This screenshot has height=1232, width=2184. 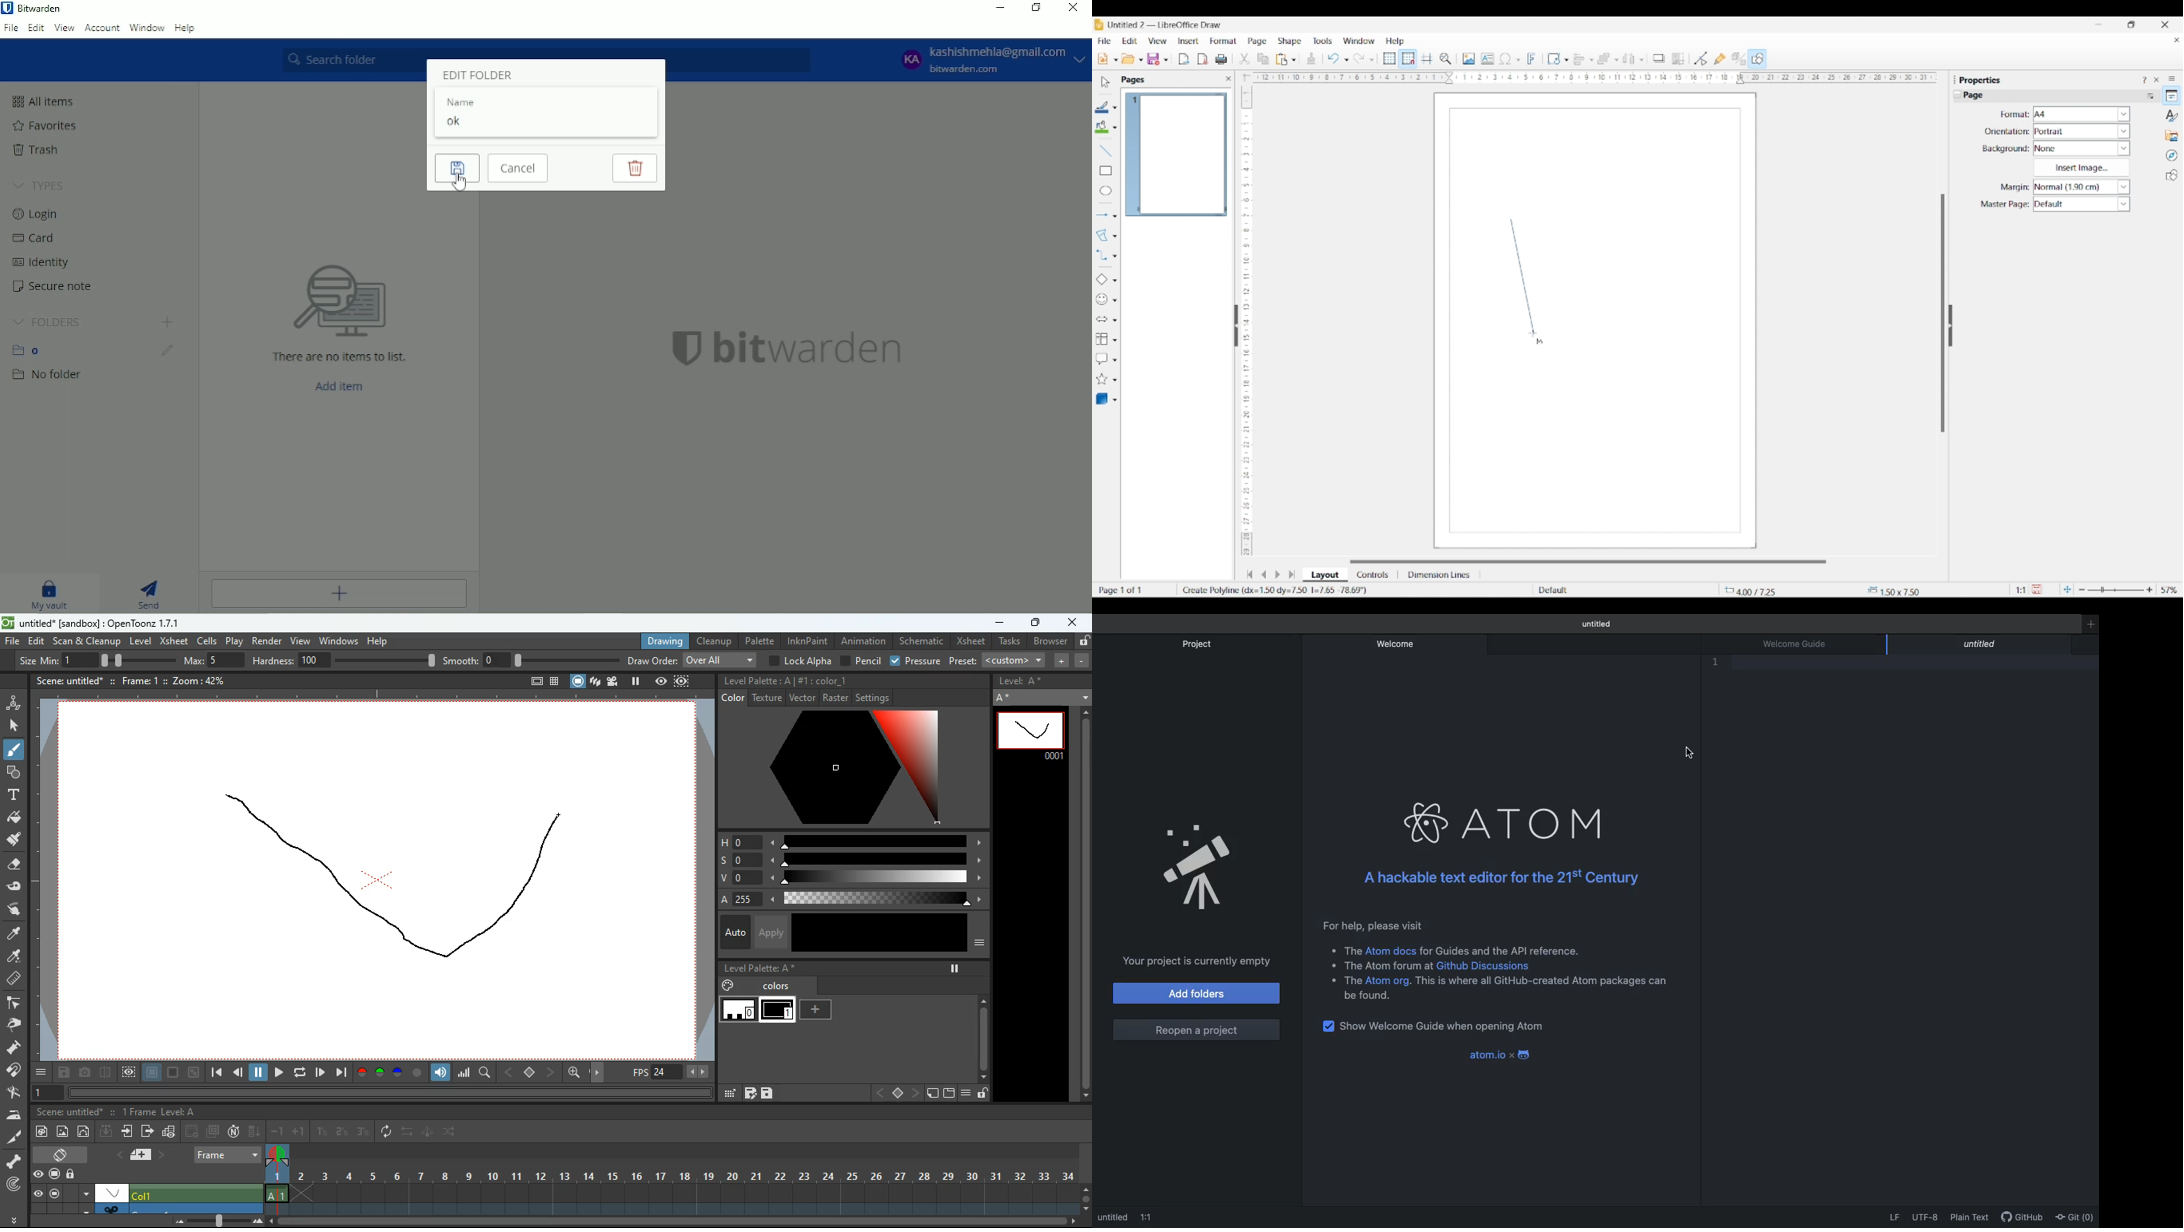 I want to click on Add folder, so click(x=166, y=323).